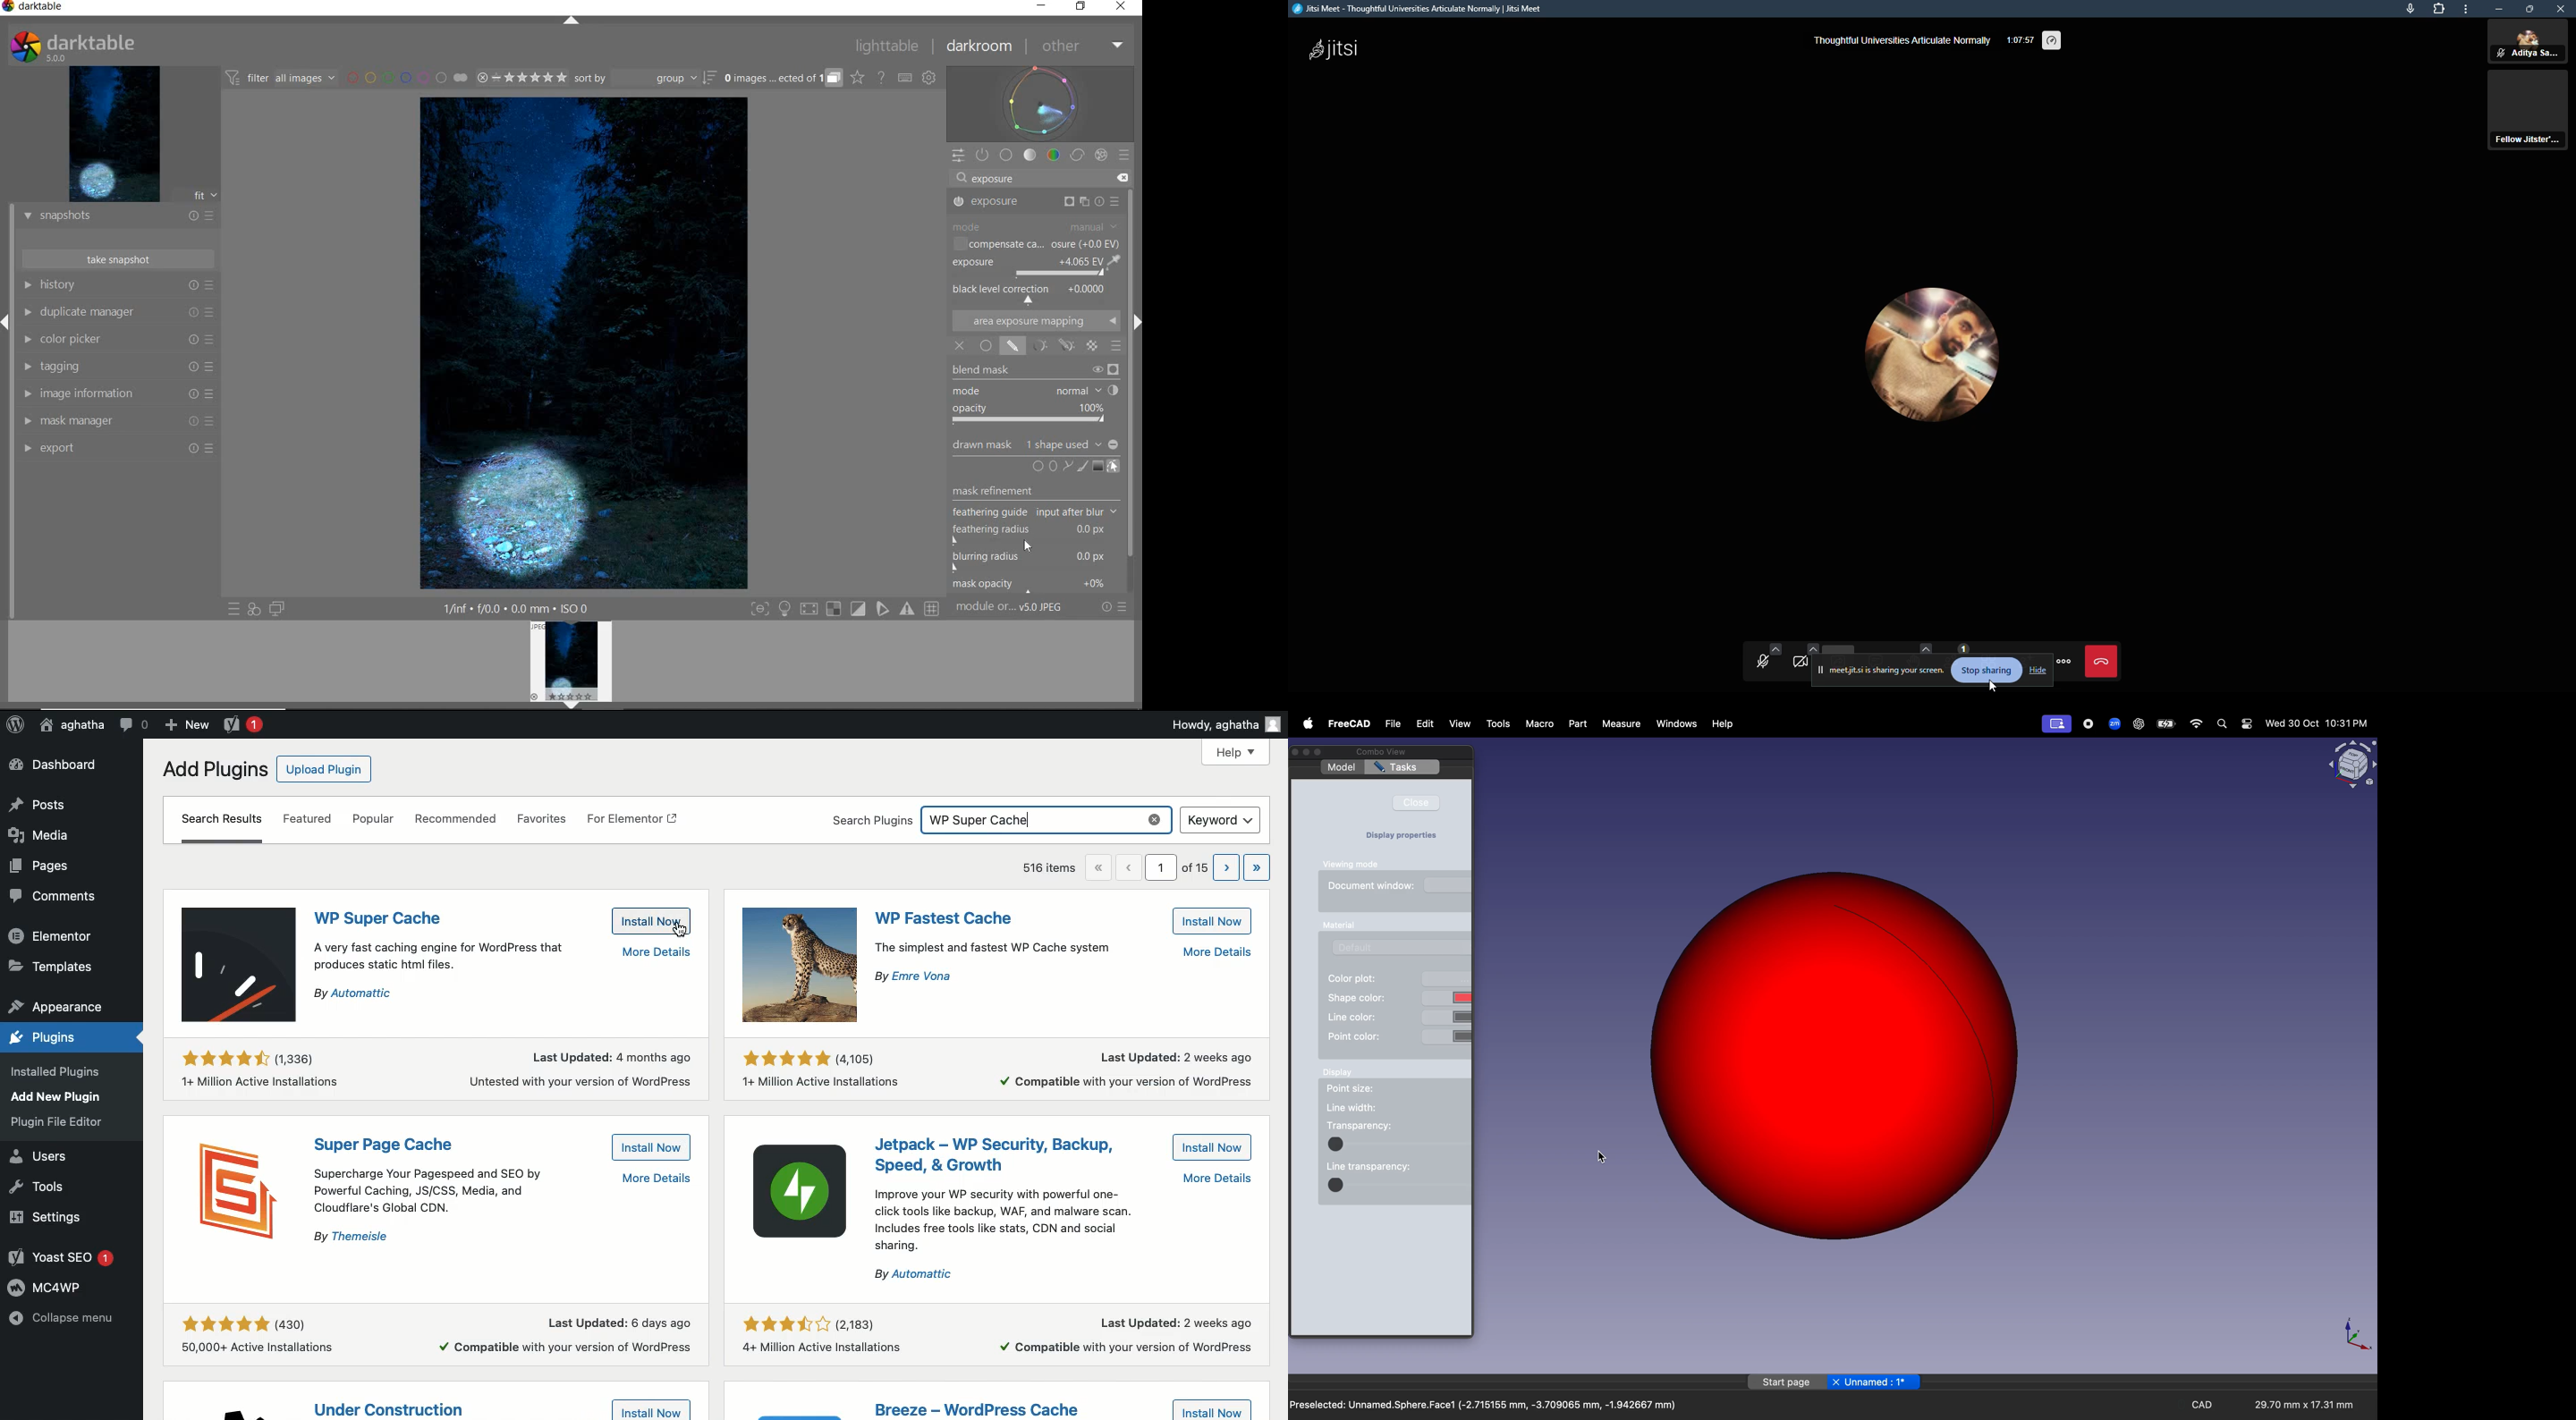 This screenshot has width=2576, height=1428. What do you see at coordinates (858, 78) in the screenshot?
I see `CLICK TO CHANGE THE OVERLAYS SHOWN ON THUMBNAILS` at bounding box center [858, 78].